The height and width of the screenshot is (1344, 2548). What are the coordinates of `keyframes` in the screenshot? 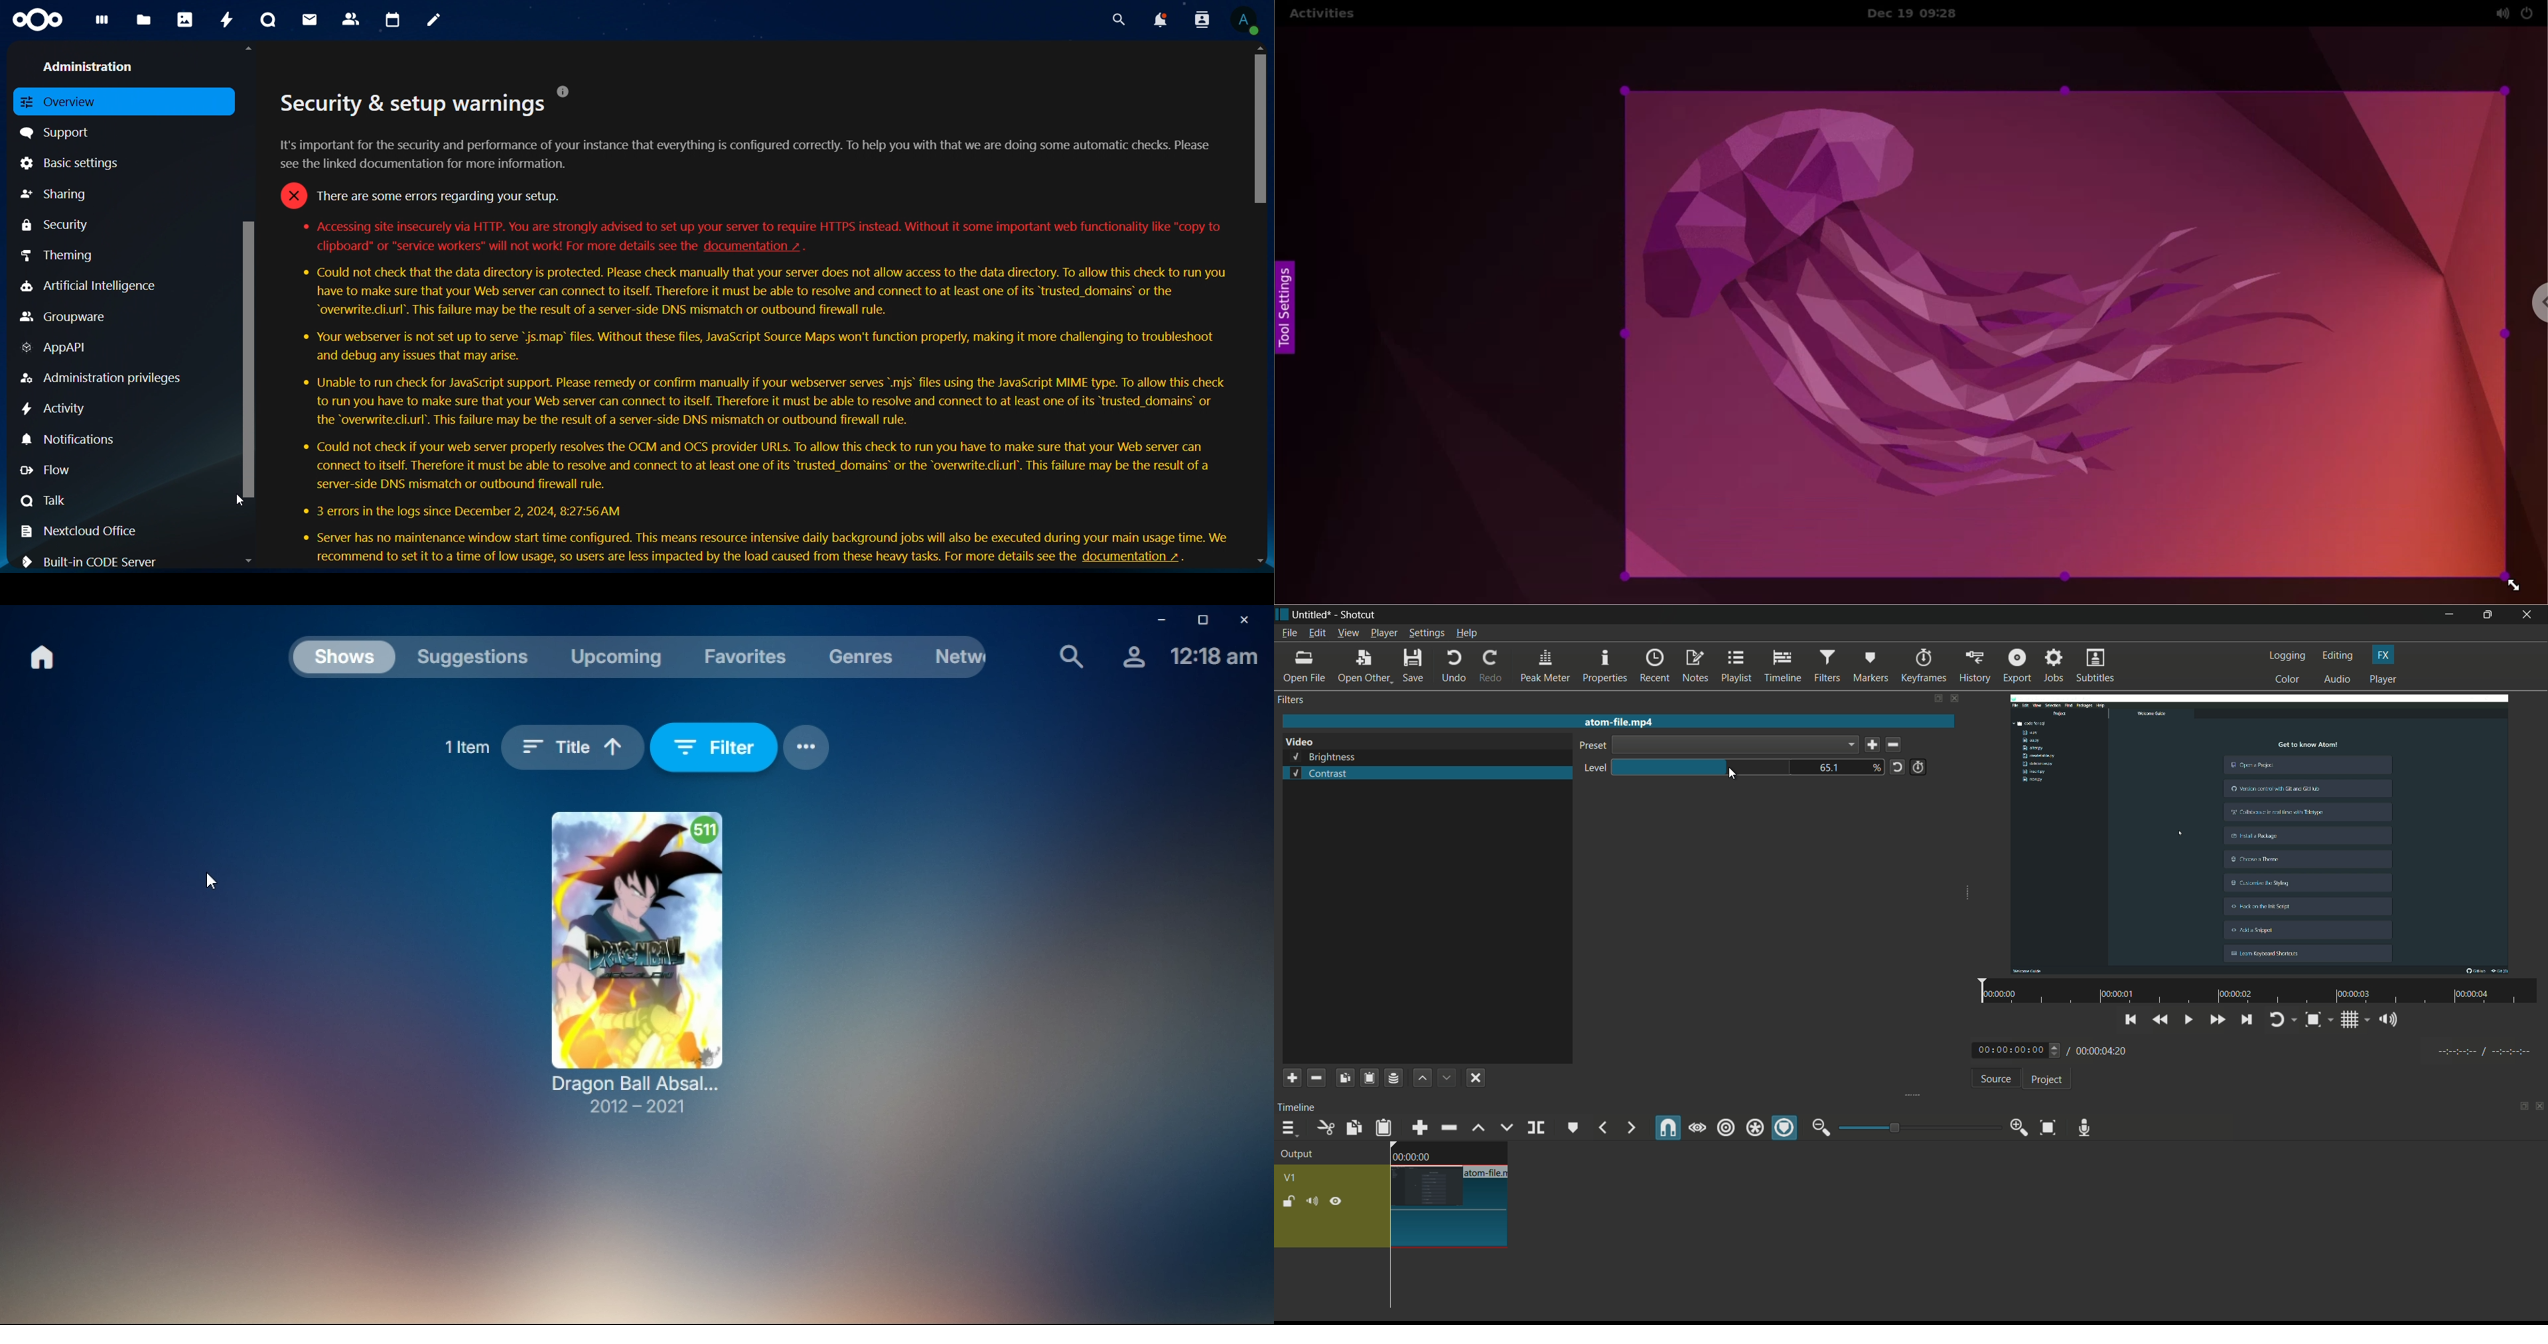 It's located at (1923, 666).